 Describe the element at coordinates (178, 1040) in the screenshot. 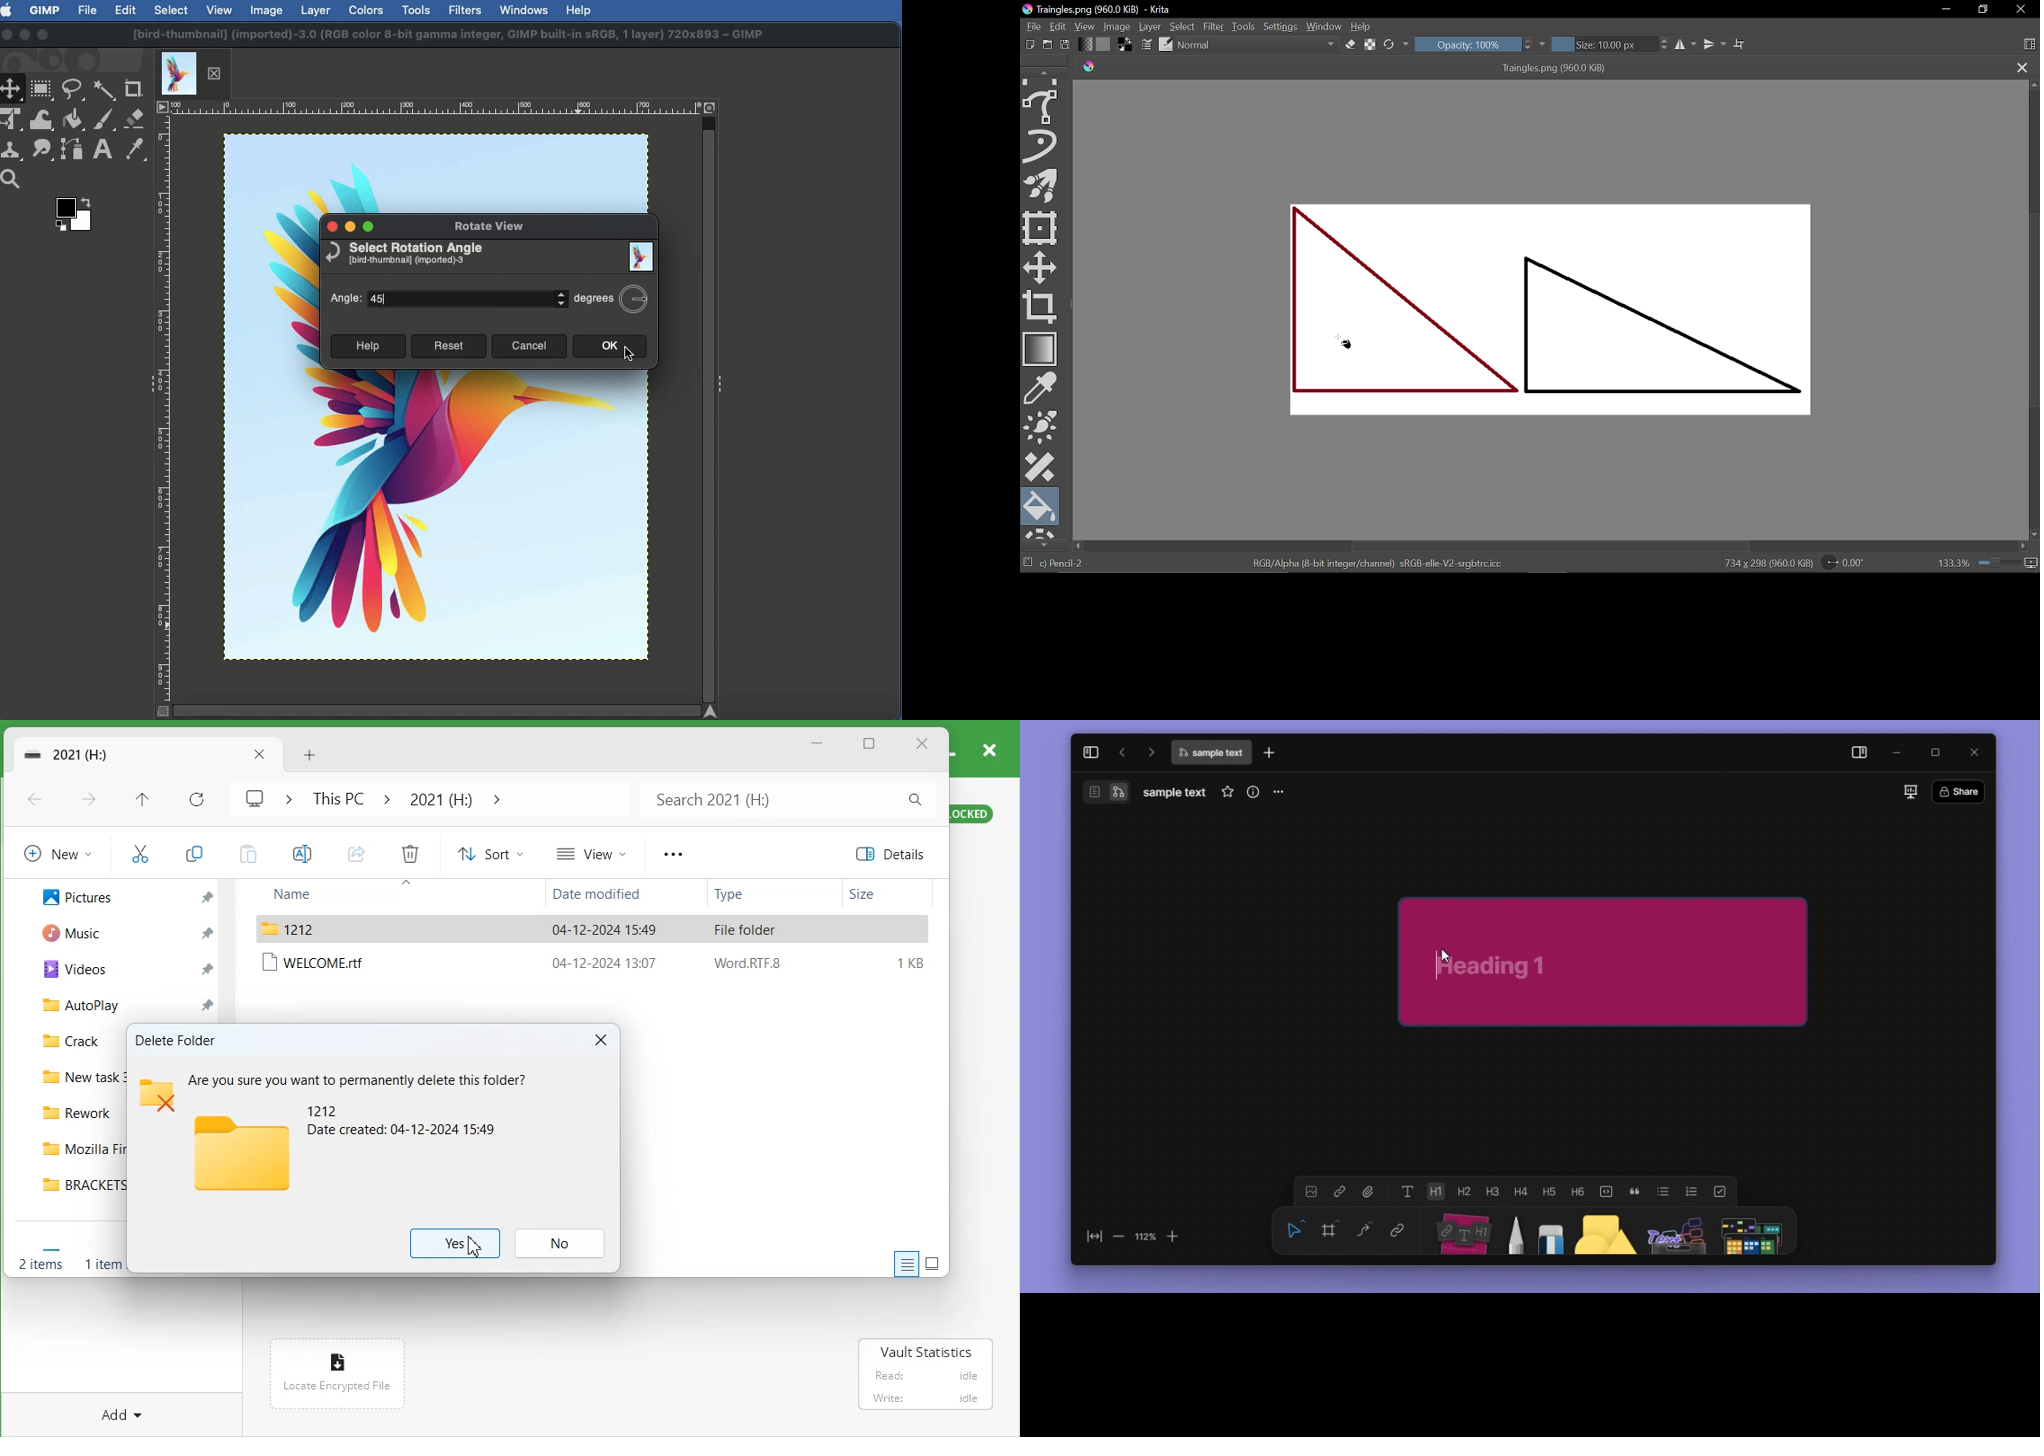

I see `Text 1` at that location.